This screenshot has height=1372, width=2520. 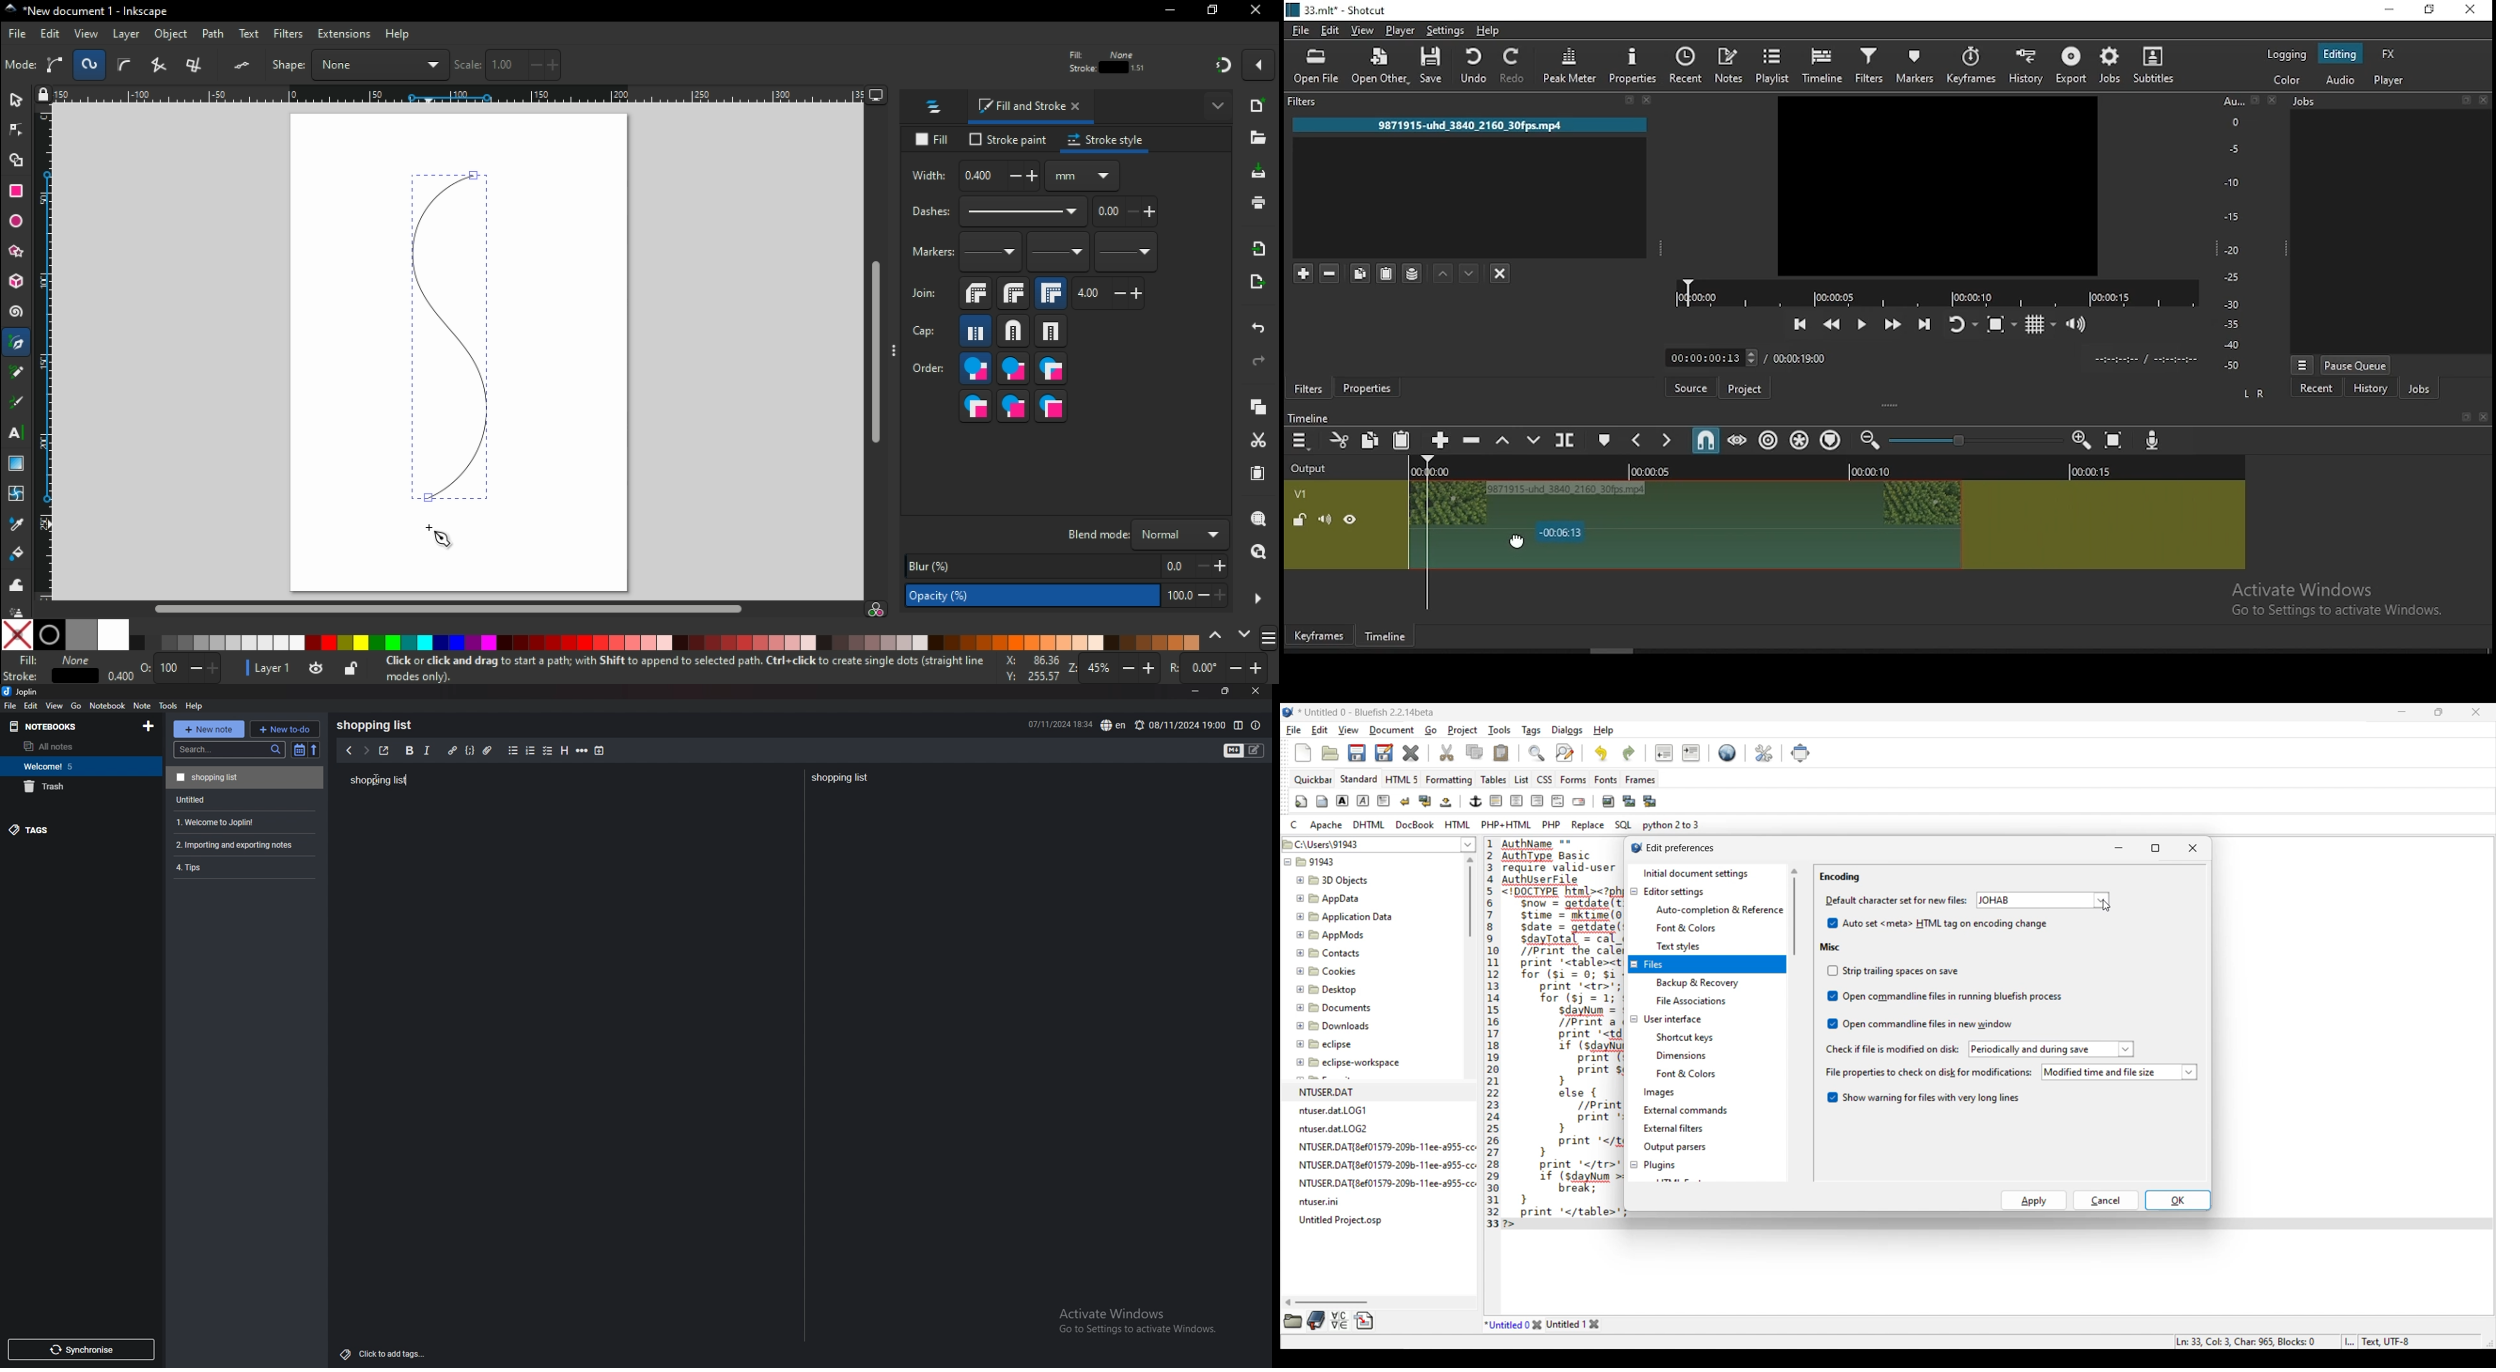 What do you see at coordinates (1067, 566) in the screenshot?
I see `blur` at bounding box center [1067, 566].